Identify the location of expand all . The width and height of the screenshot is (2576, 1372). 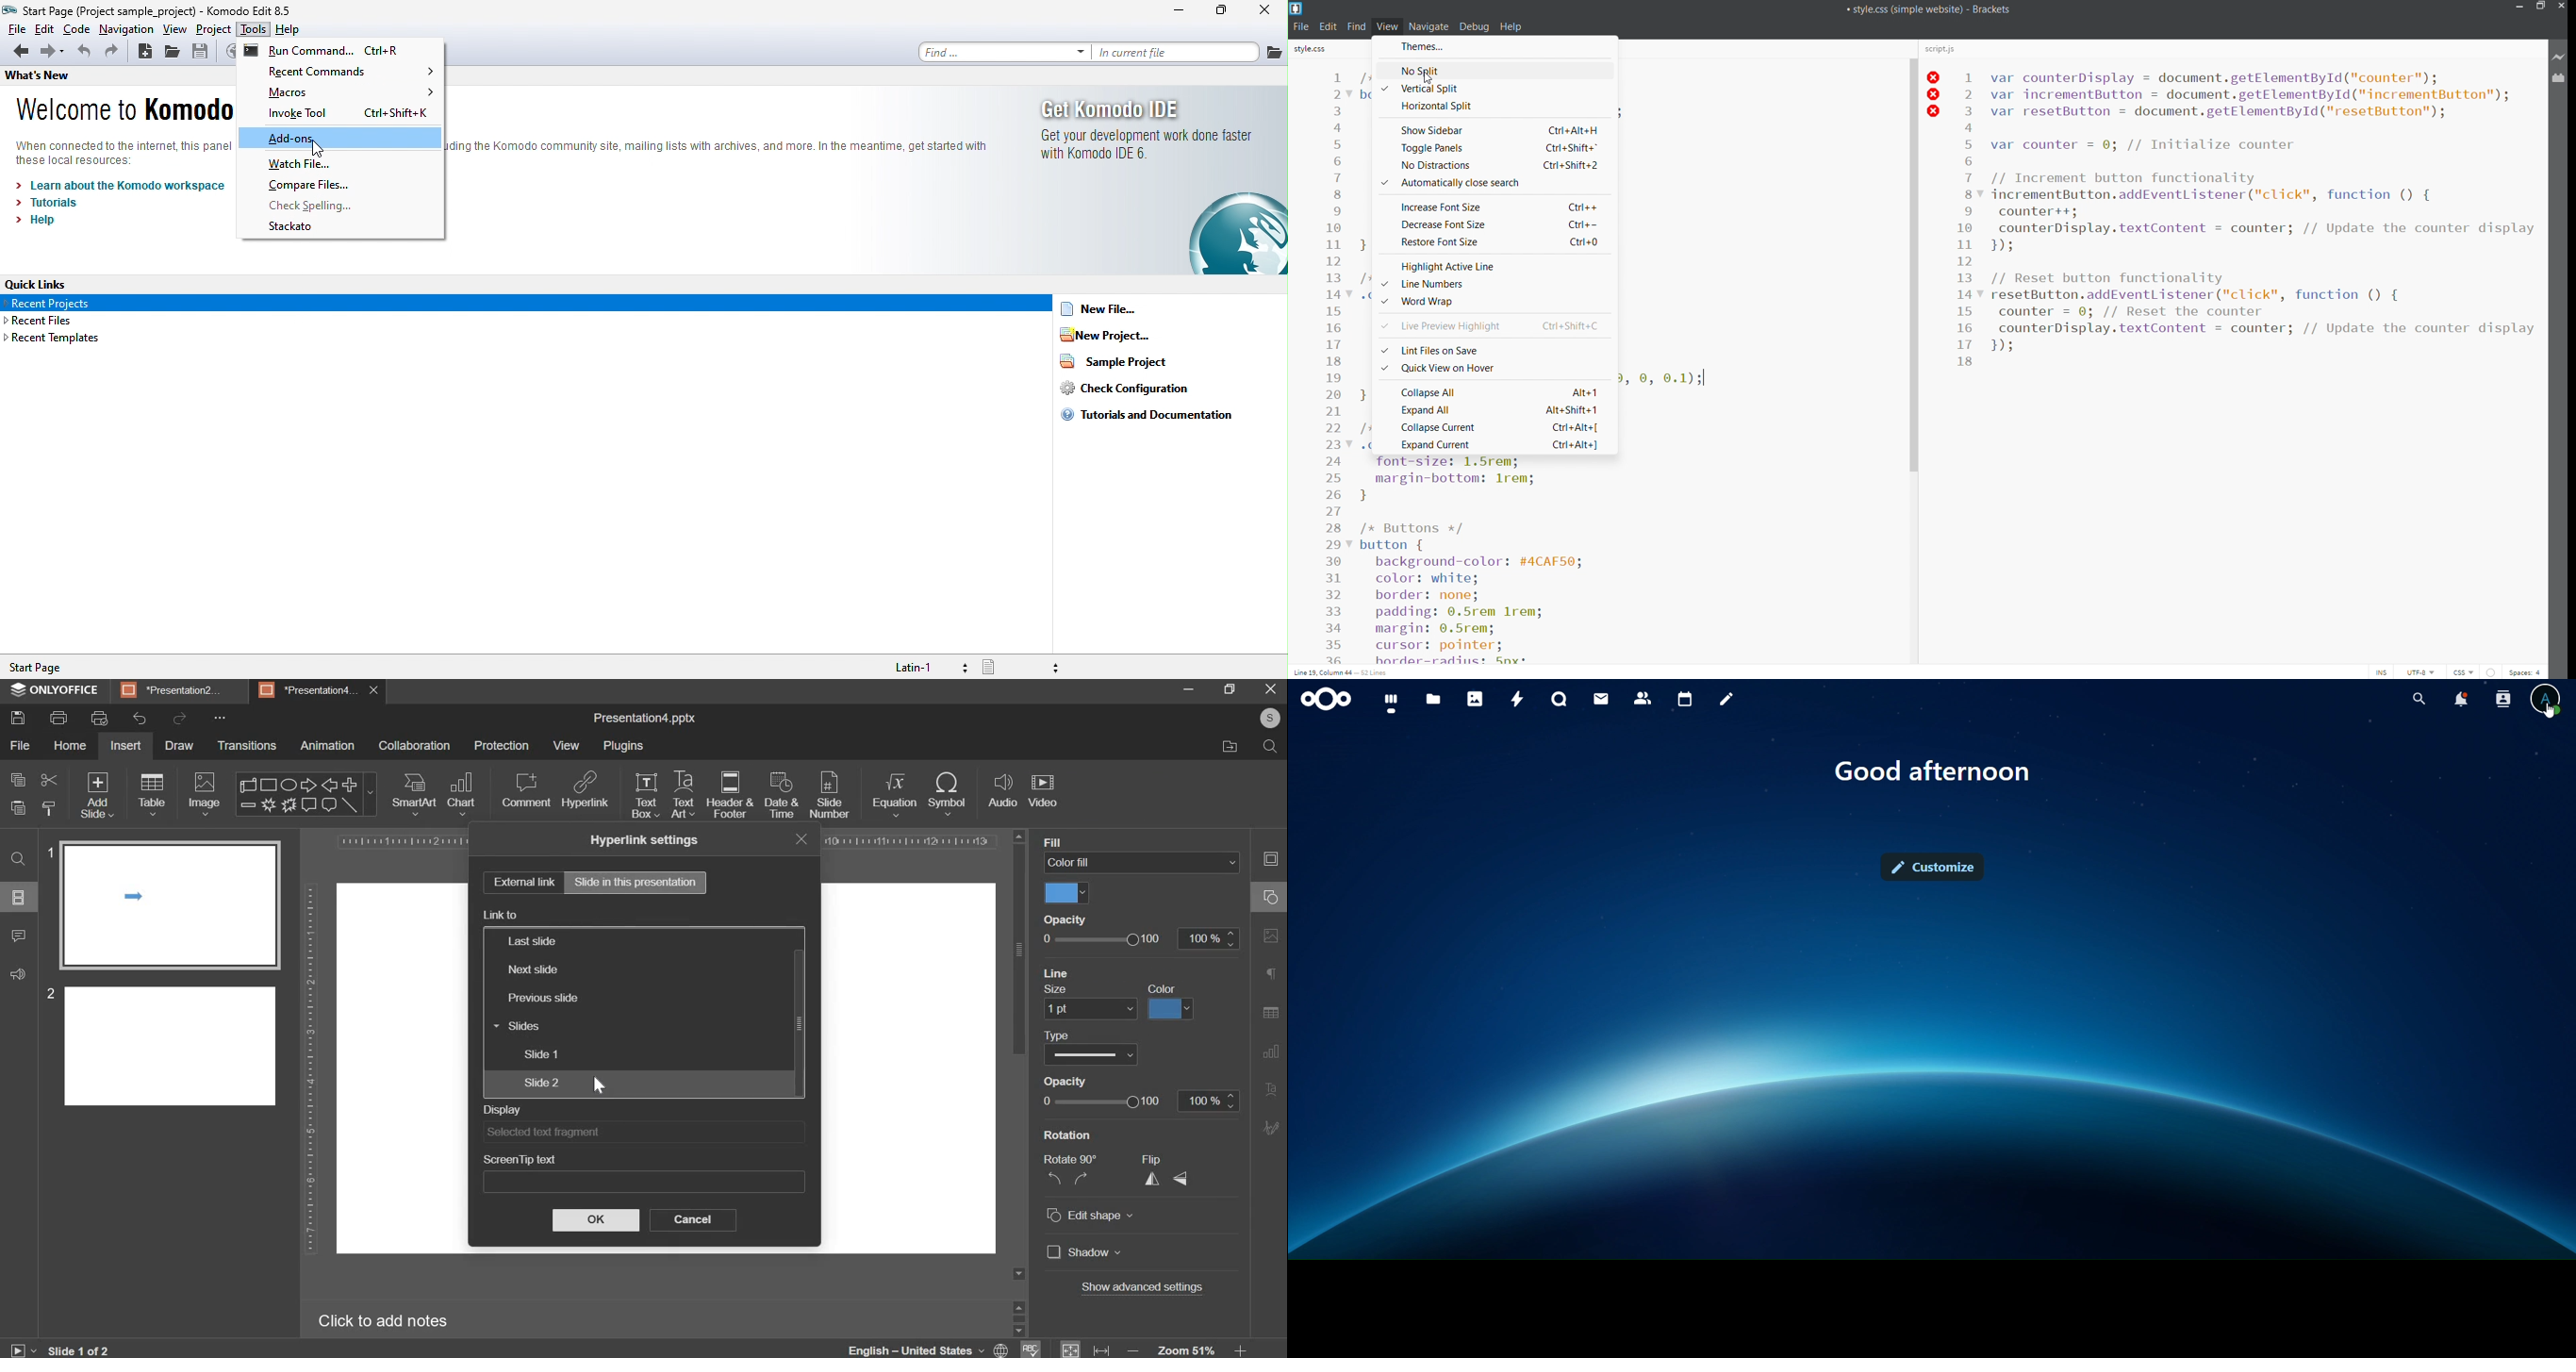
(1495, 411).